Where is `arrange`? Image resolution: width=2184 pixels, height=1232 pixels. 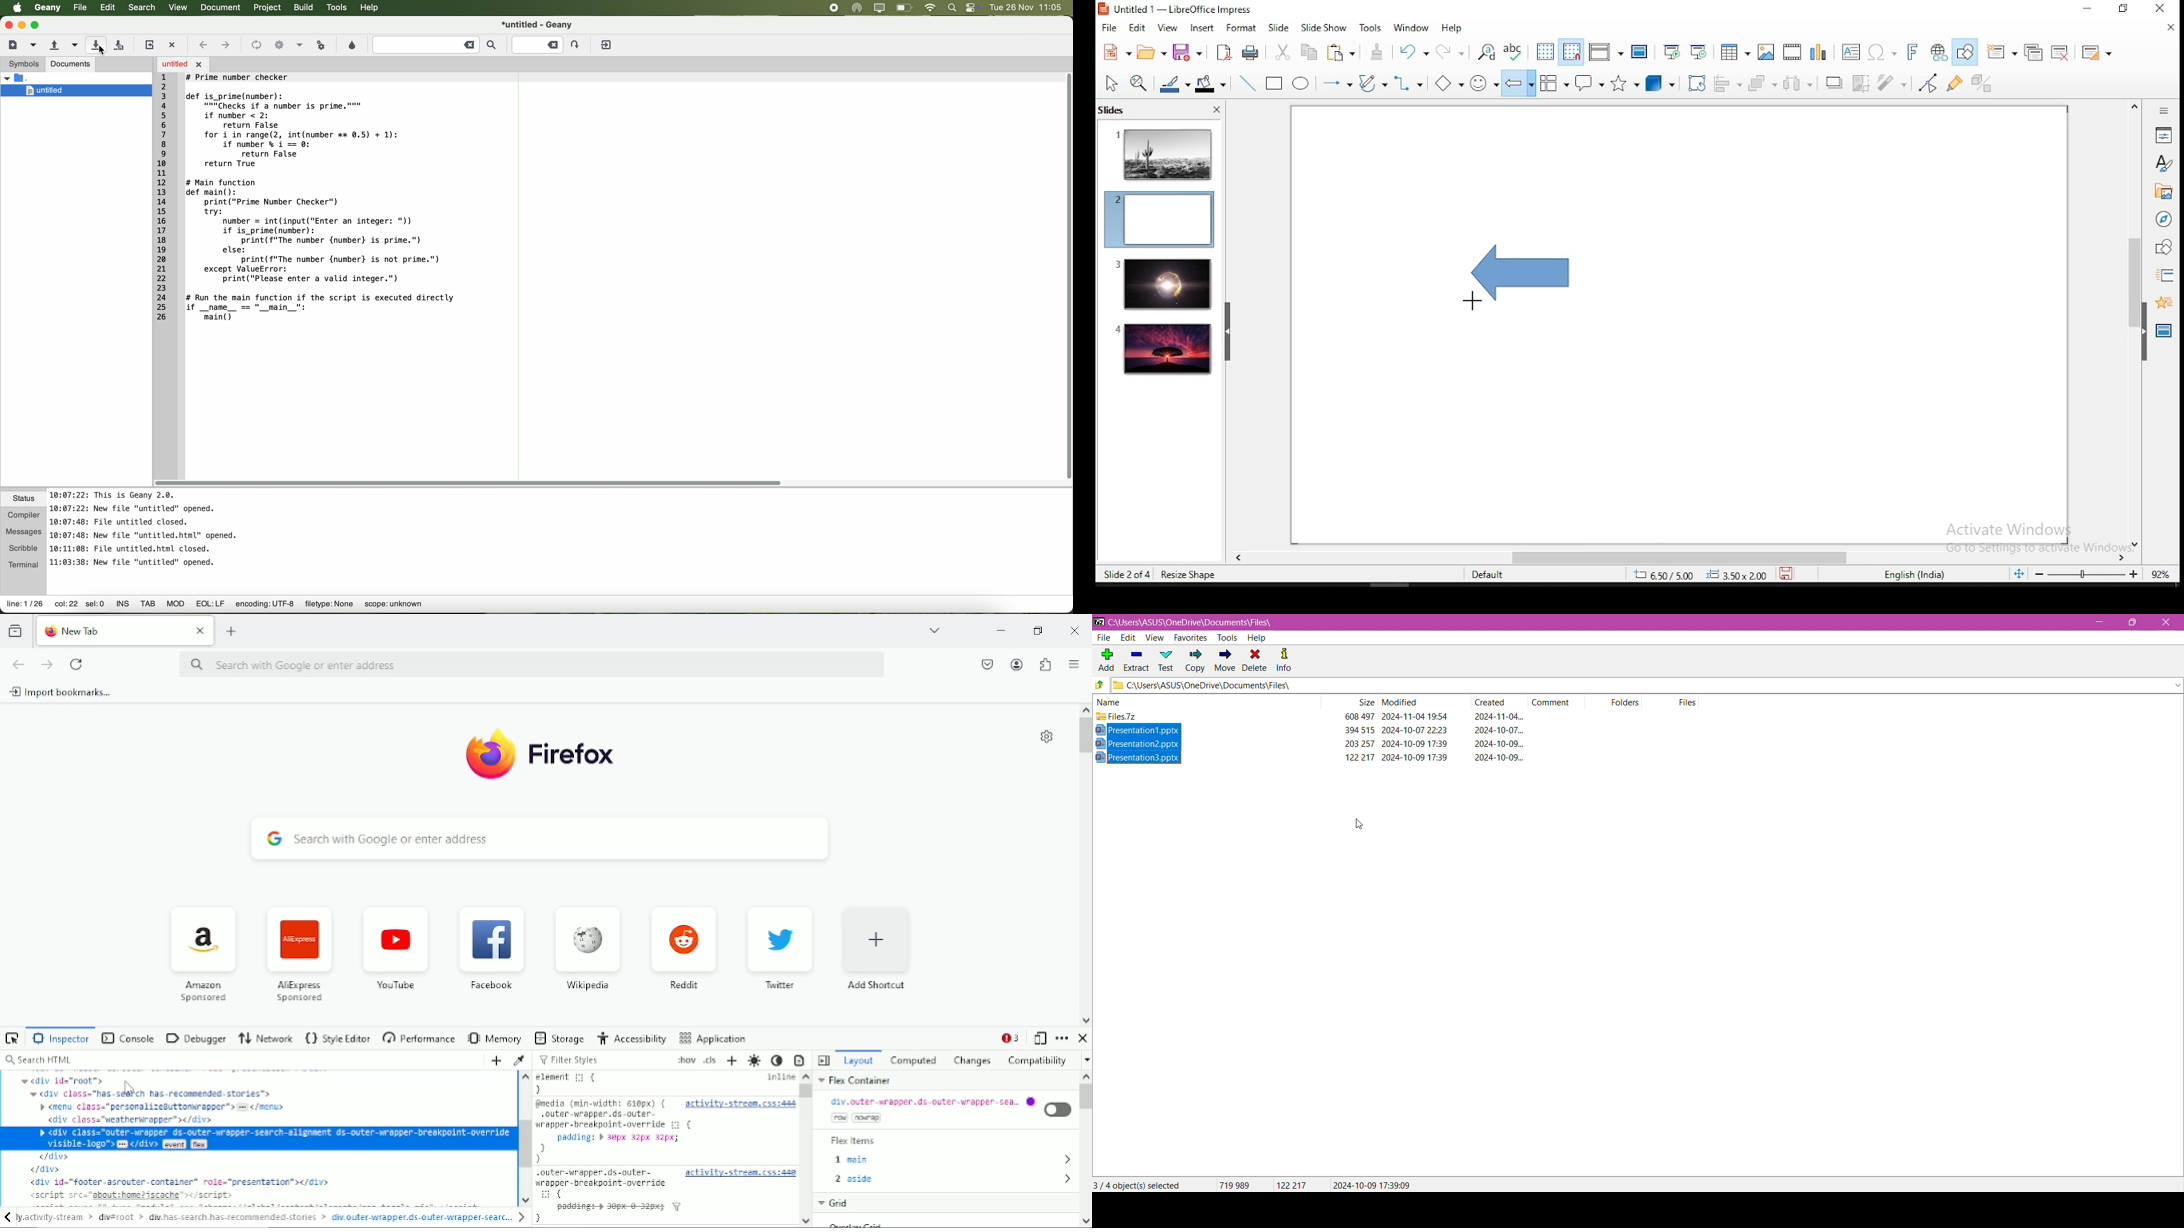
arrange is located at coordinates (1765, 84).